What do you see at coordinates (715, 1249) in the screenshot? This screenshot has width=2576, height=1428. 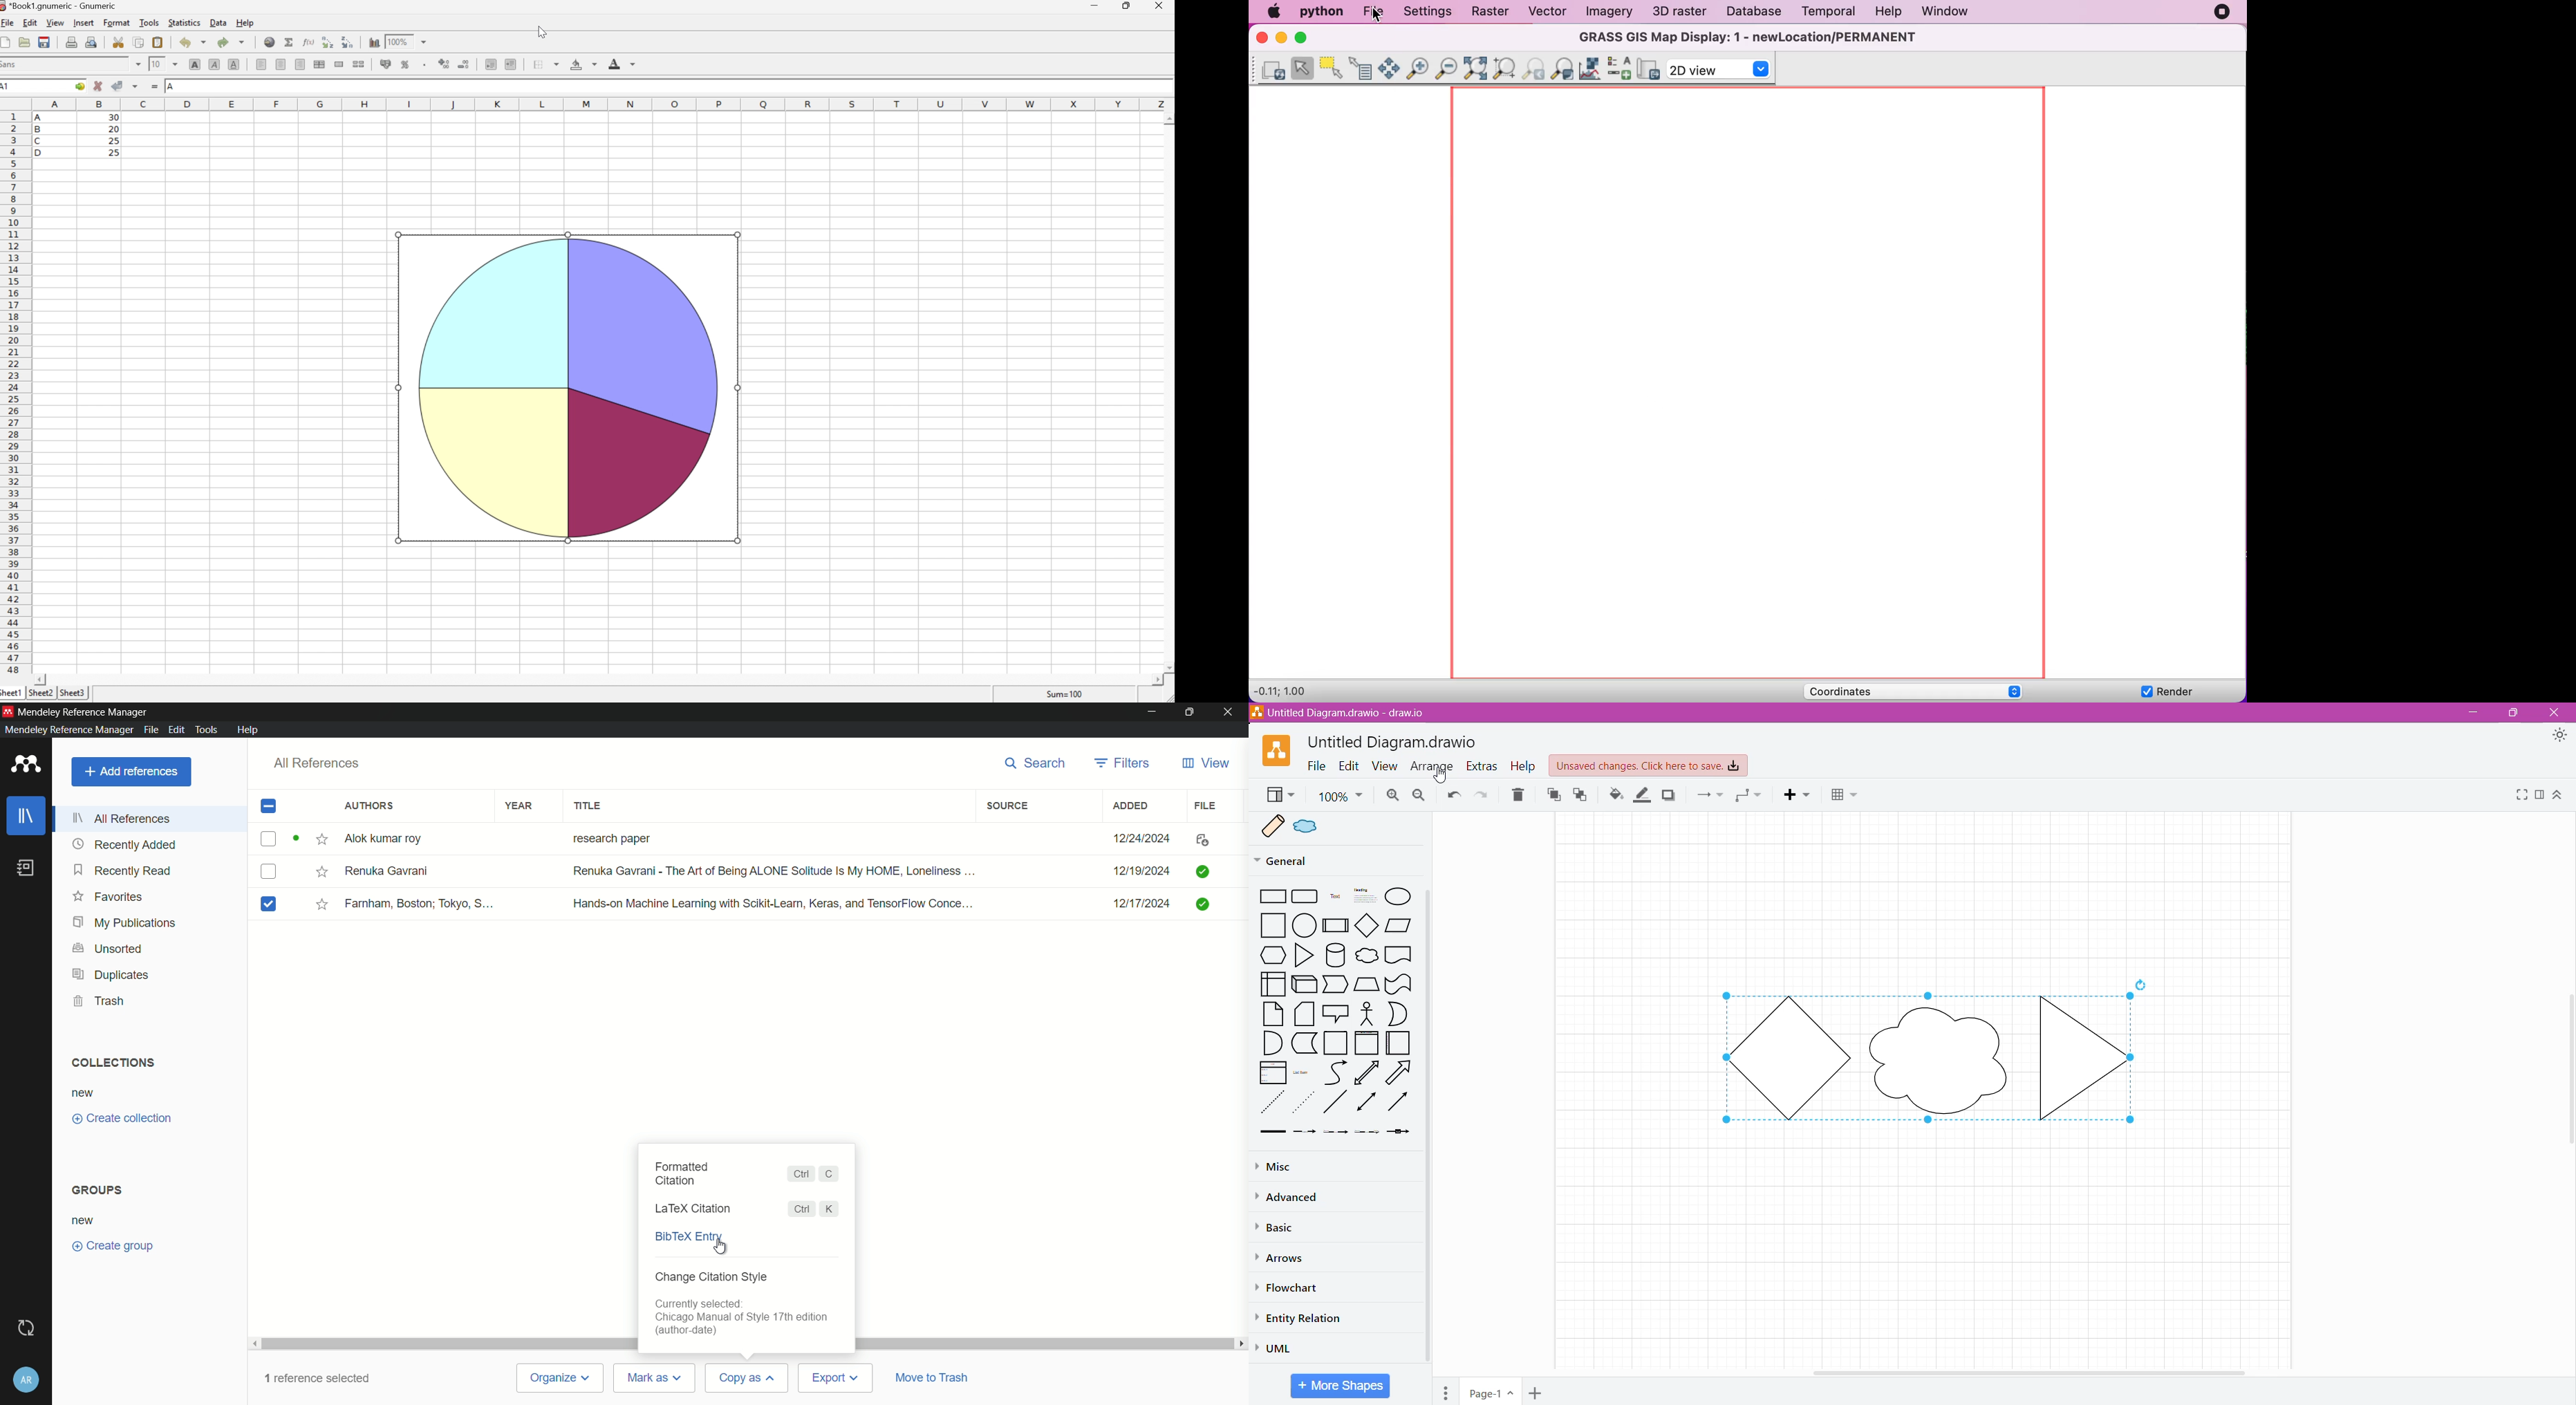 I see `cursor` at bounding box center [715, 1249].